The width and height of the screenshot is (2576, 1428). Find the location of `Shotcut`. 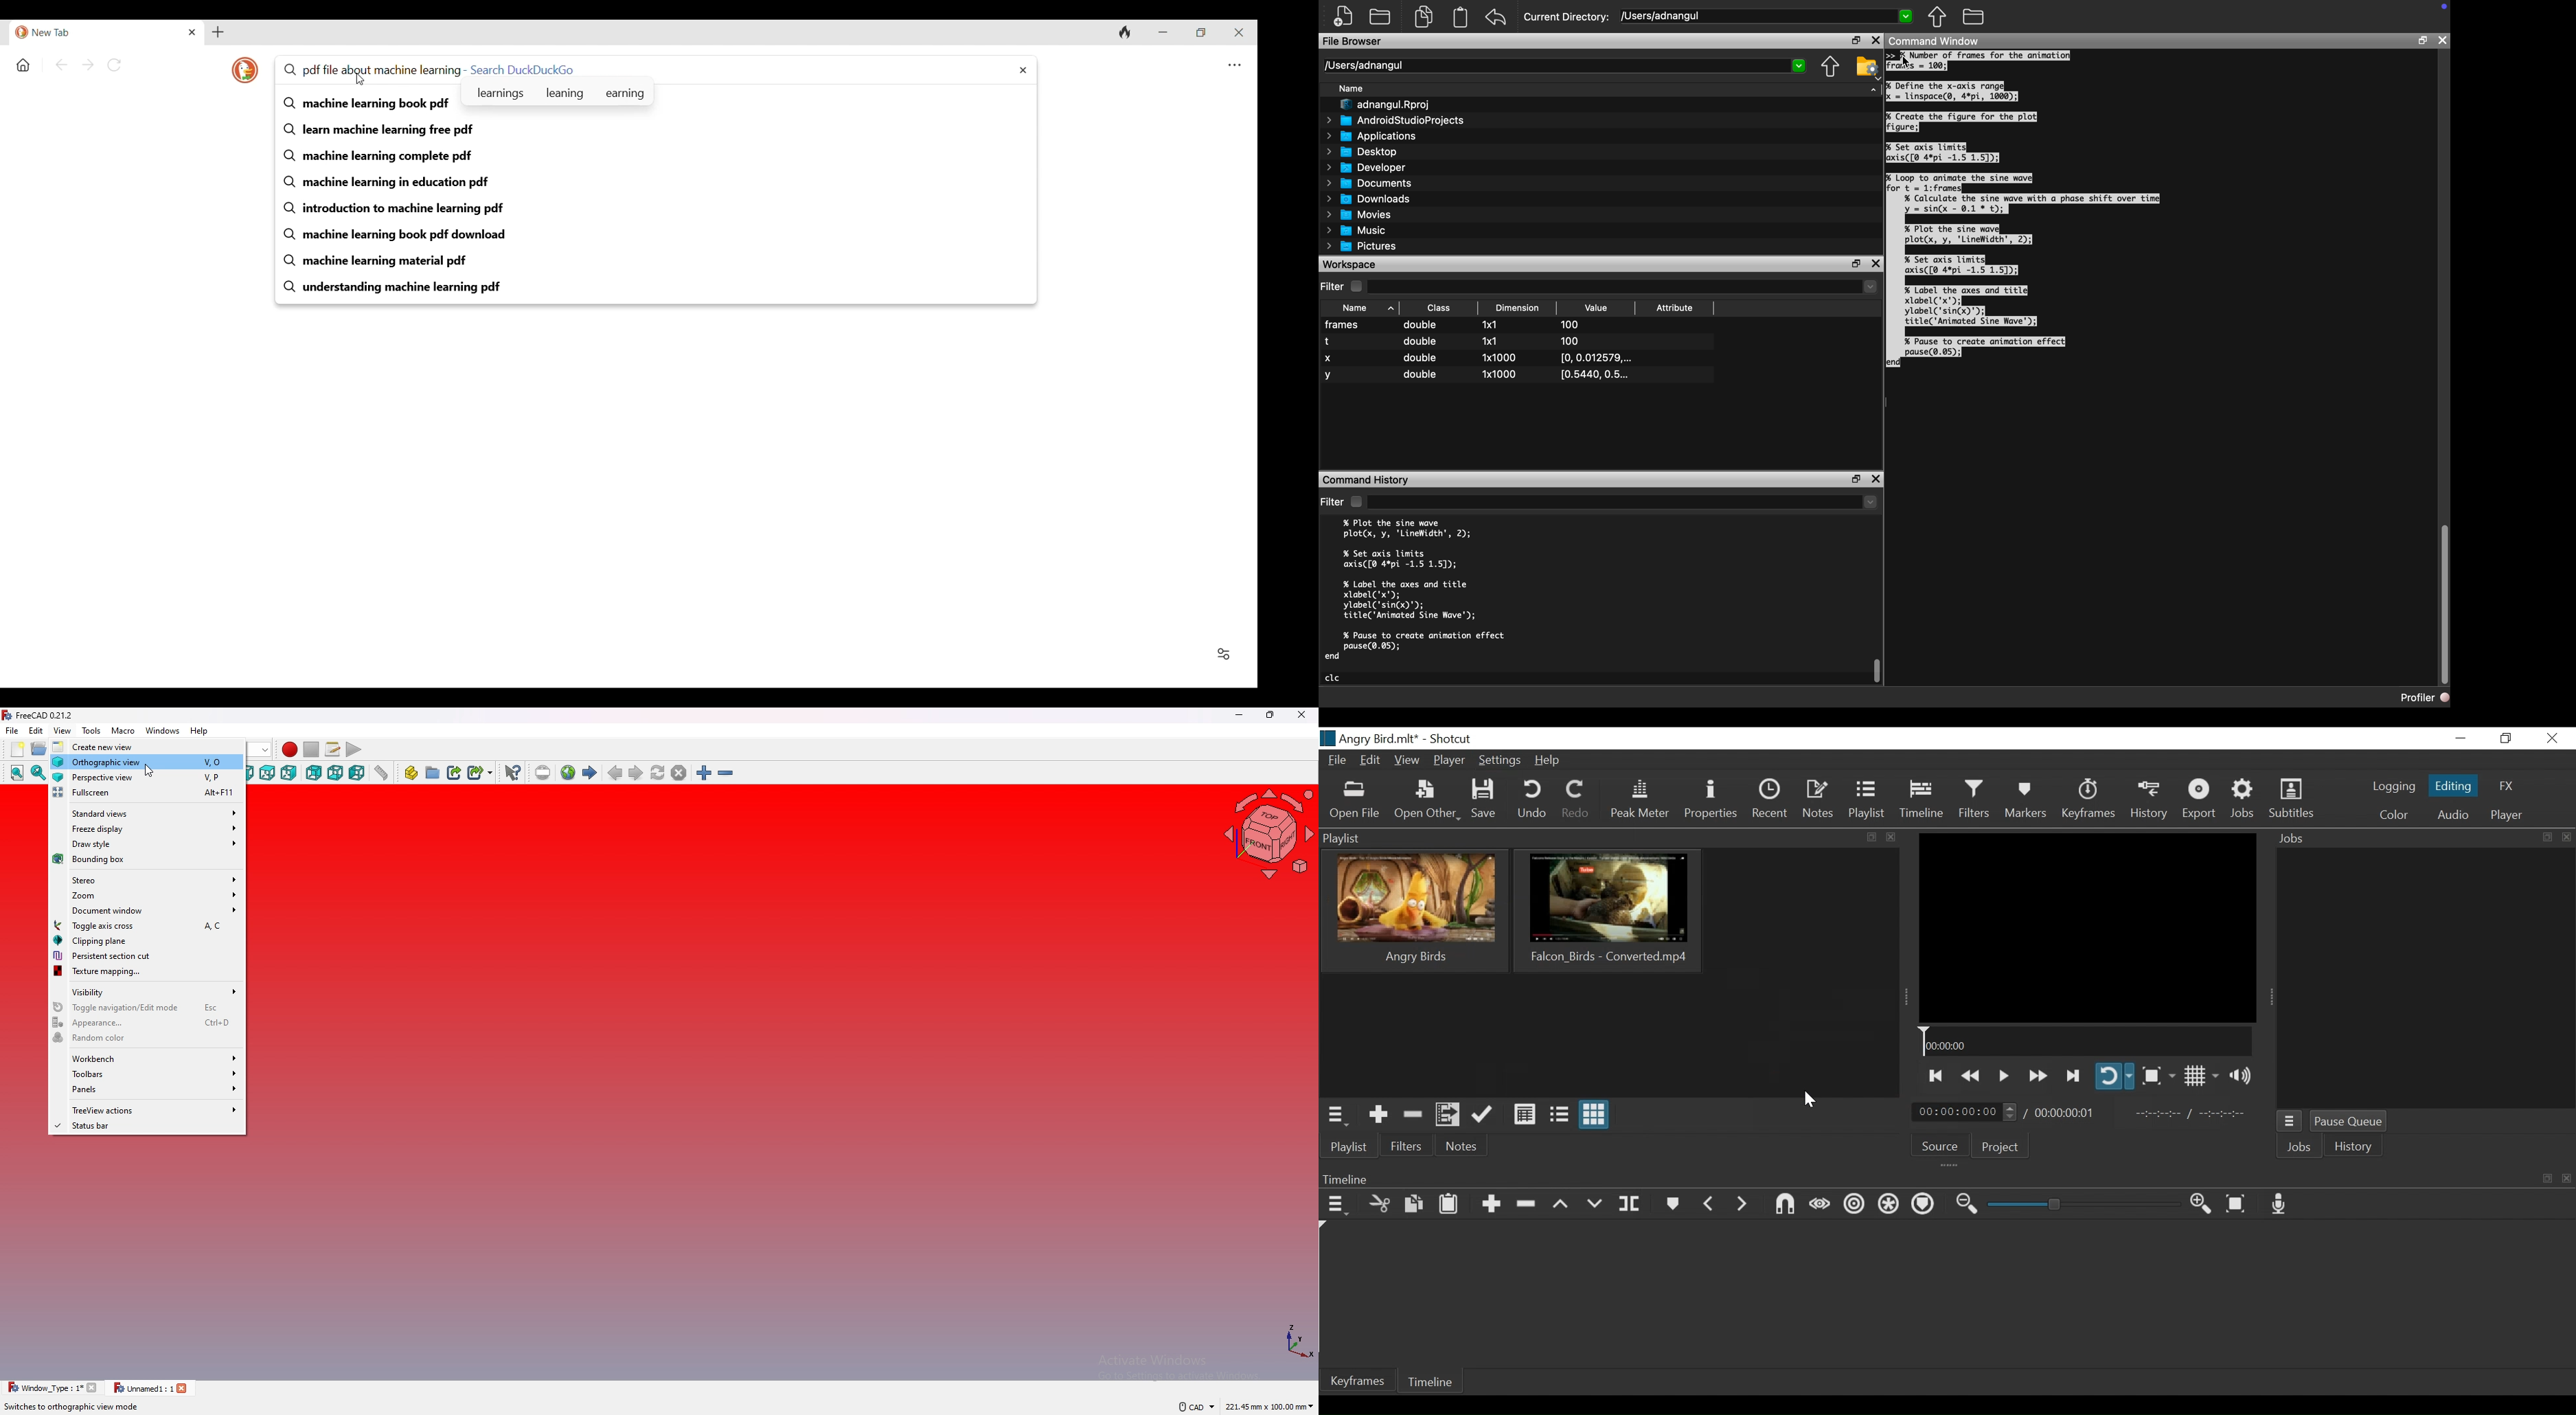

Shotcut is located at coordinates (1452, 739).